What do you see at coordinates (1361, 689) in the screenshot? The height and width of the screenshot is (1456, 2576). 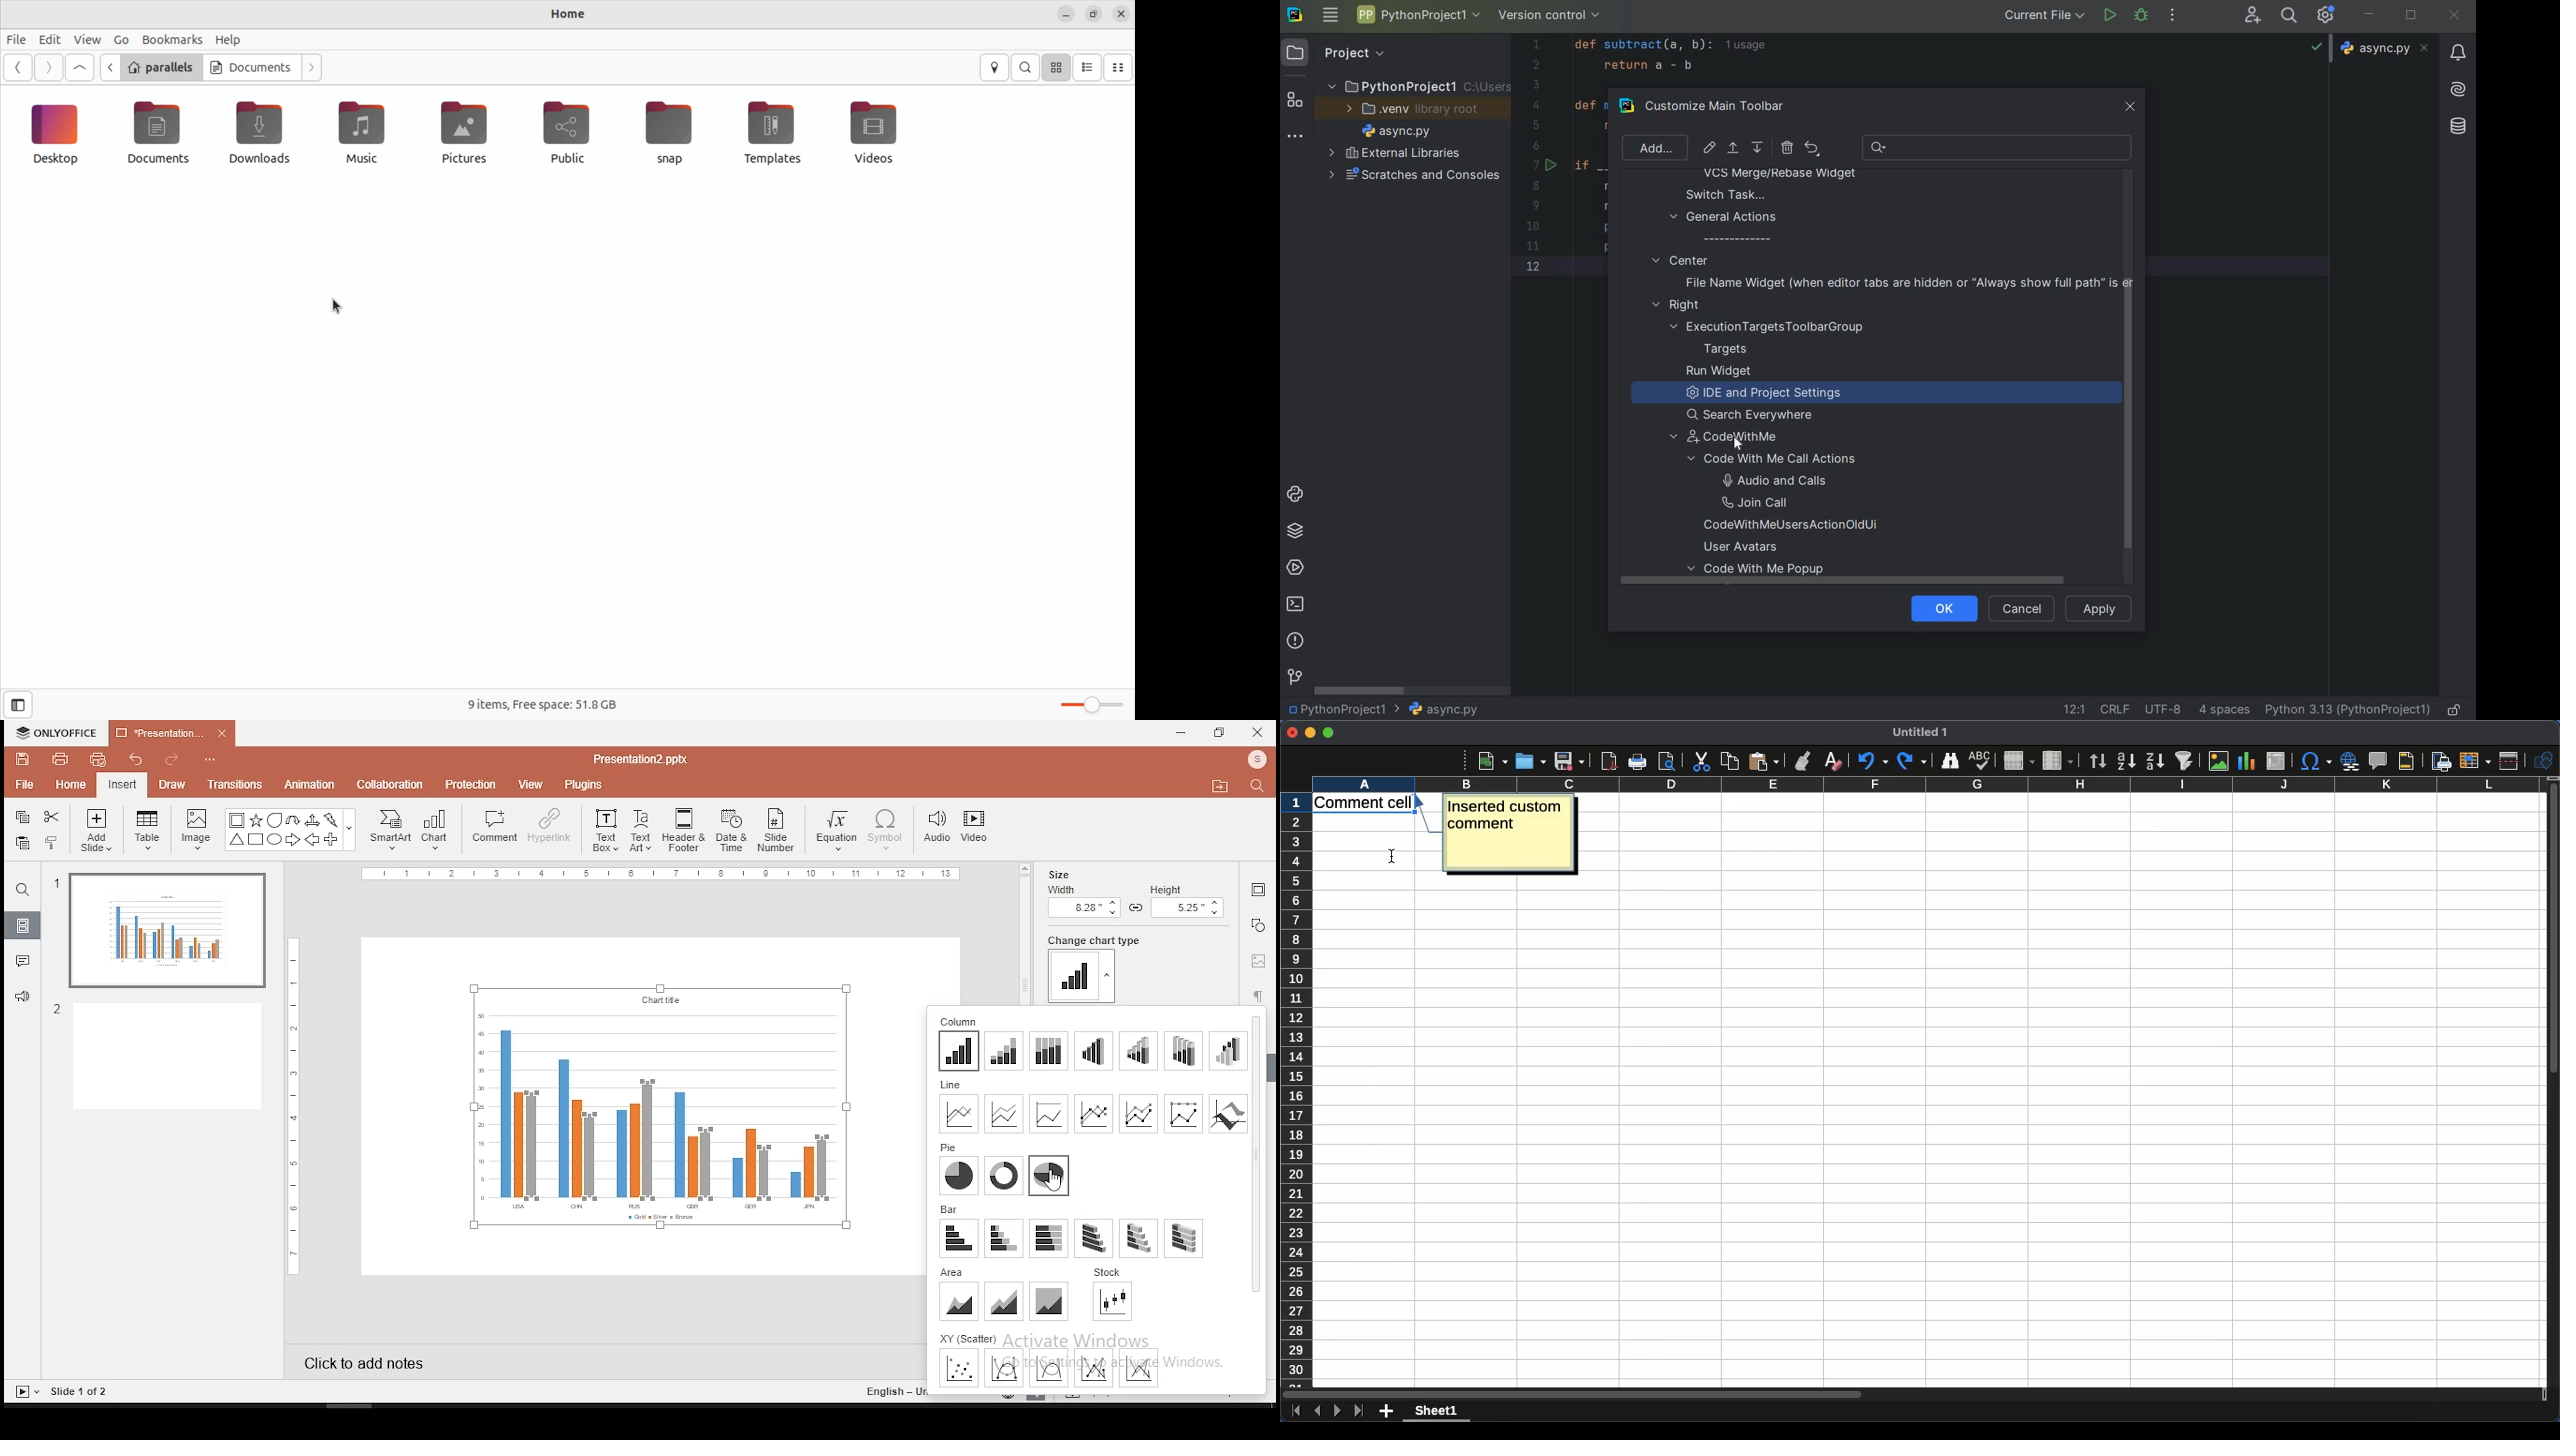 I see `SCROLLBAR` at bounding box center [1361, 689].